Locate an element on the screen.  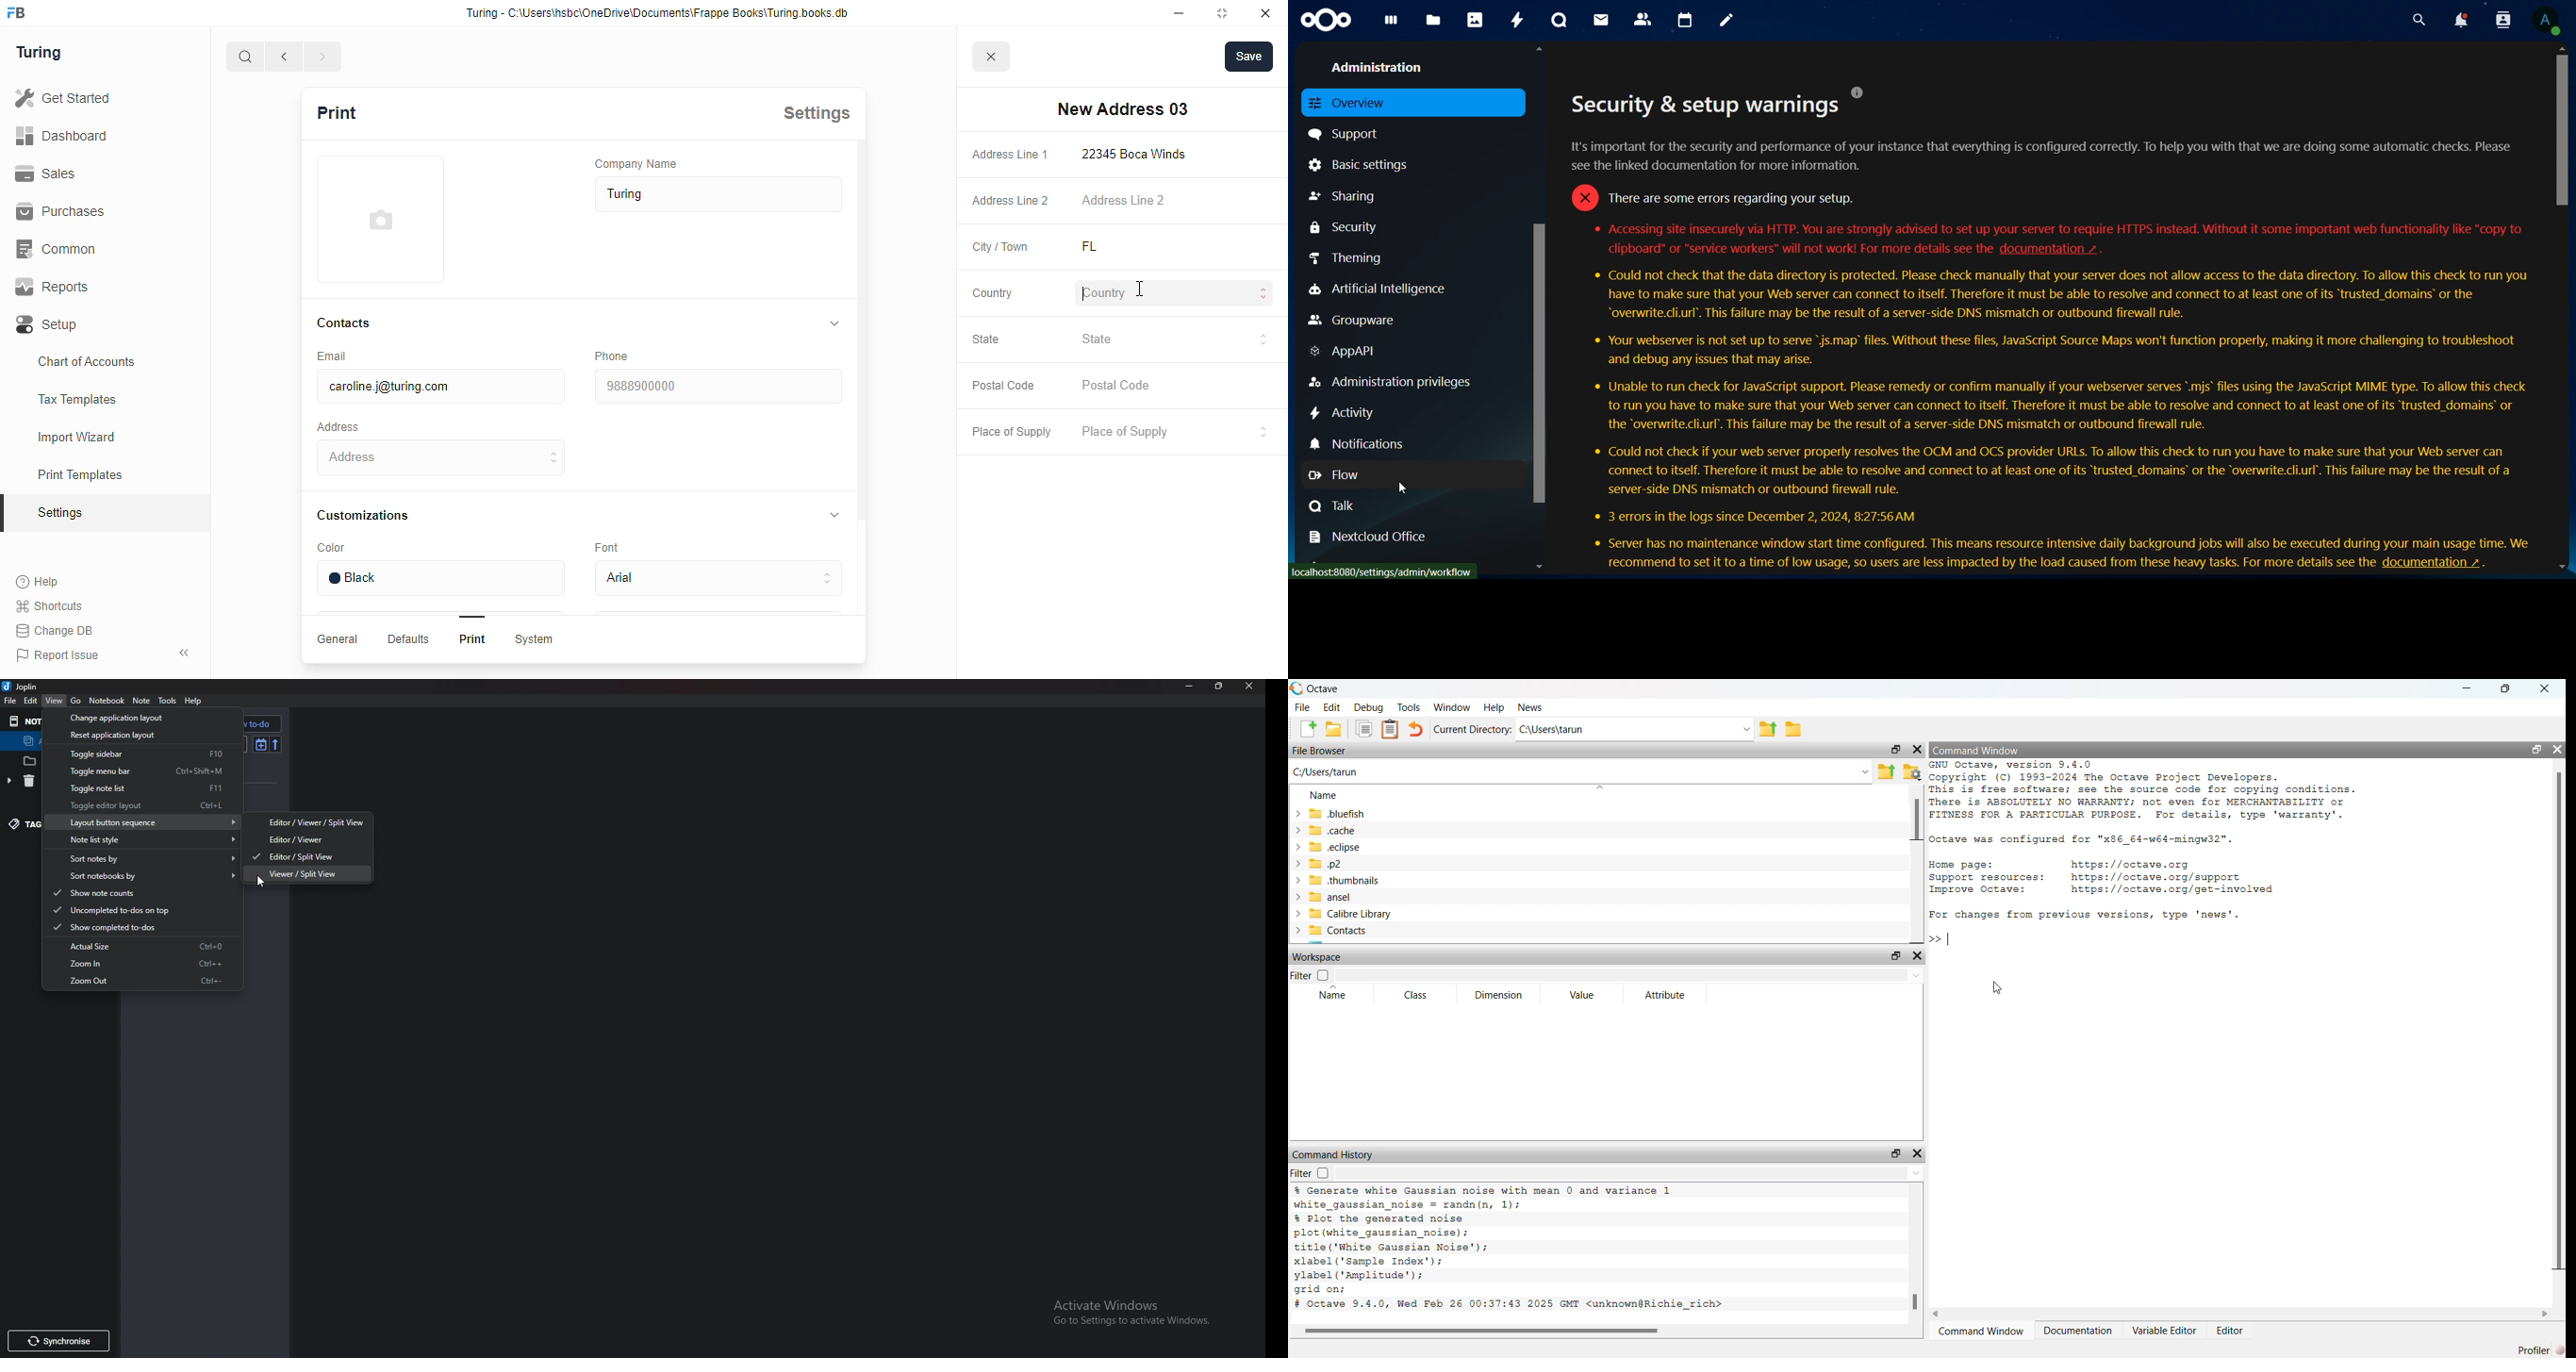
customizations is located at coordinates (362, 515).